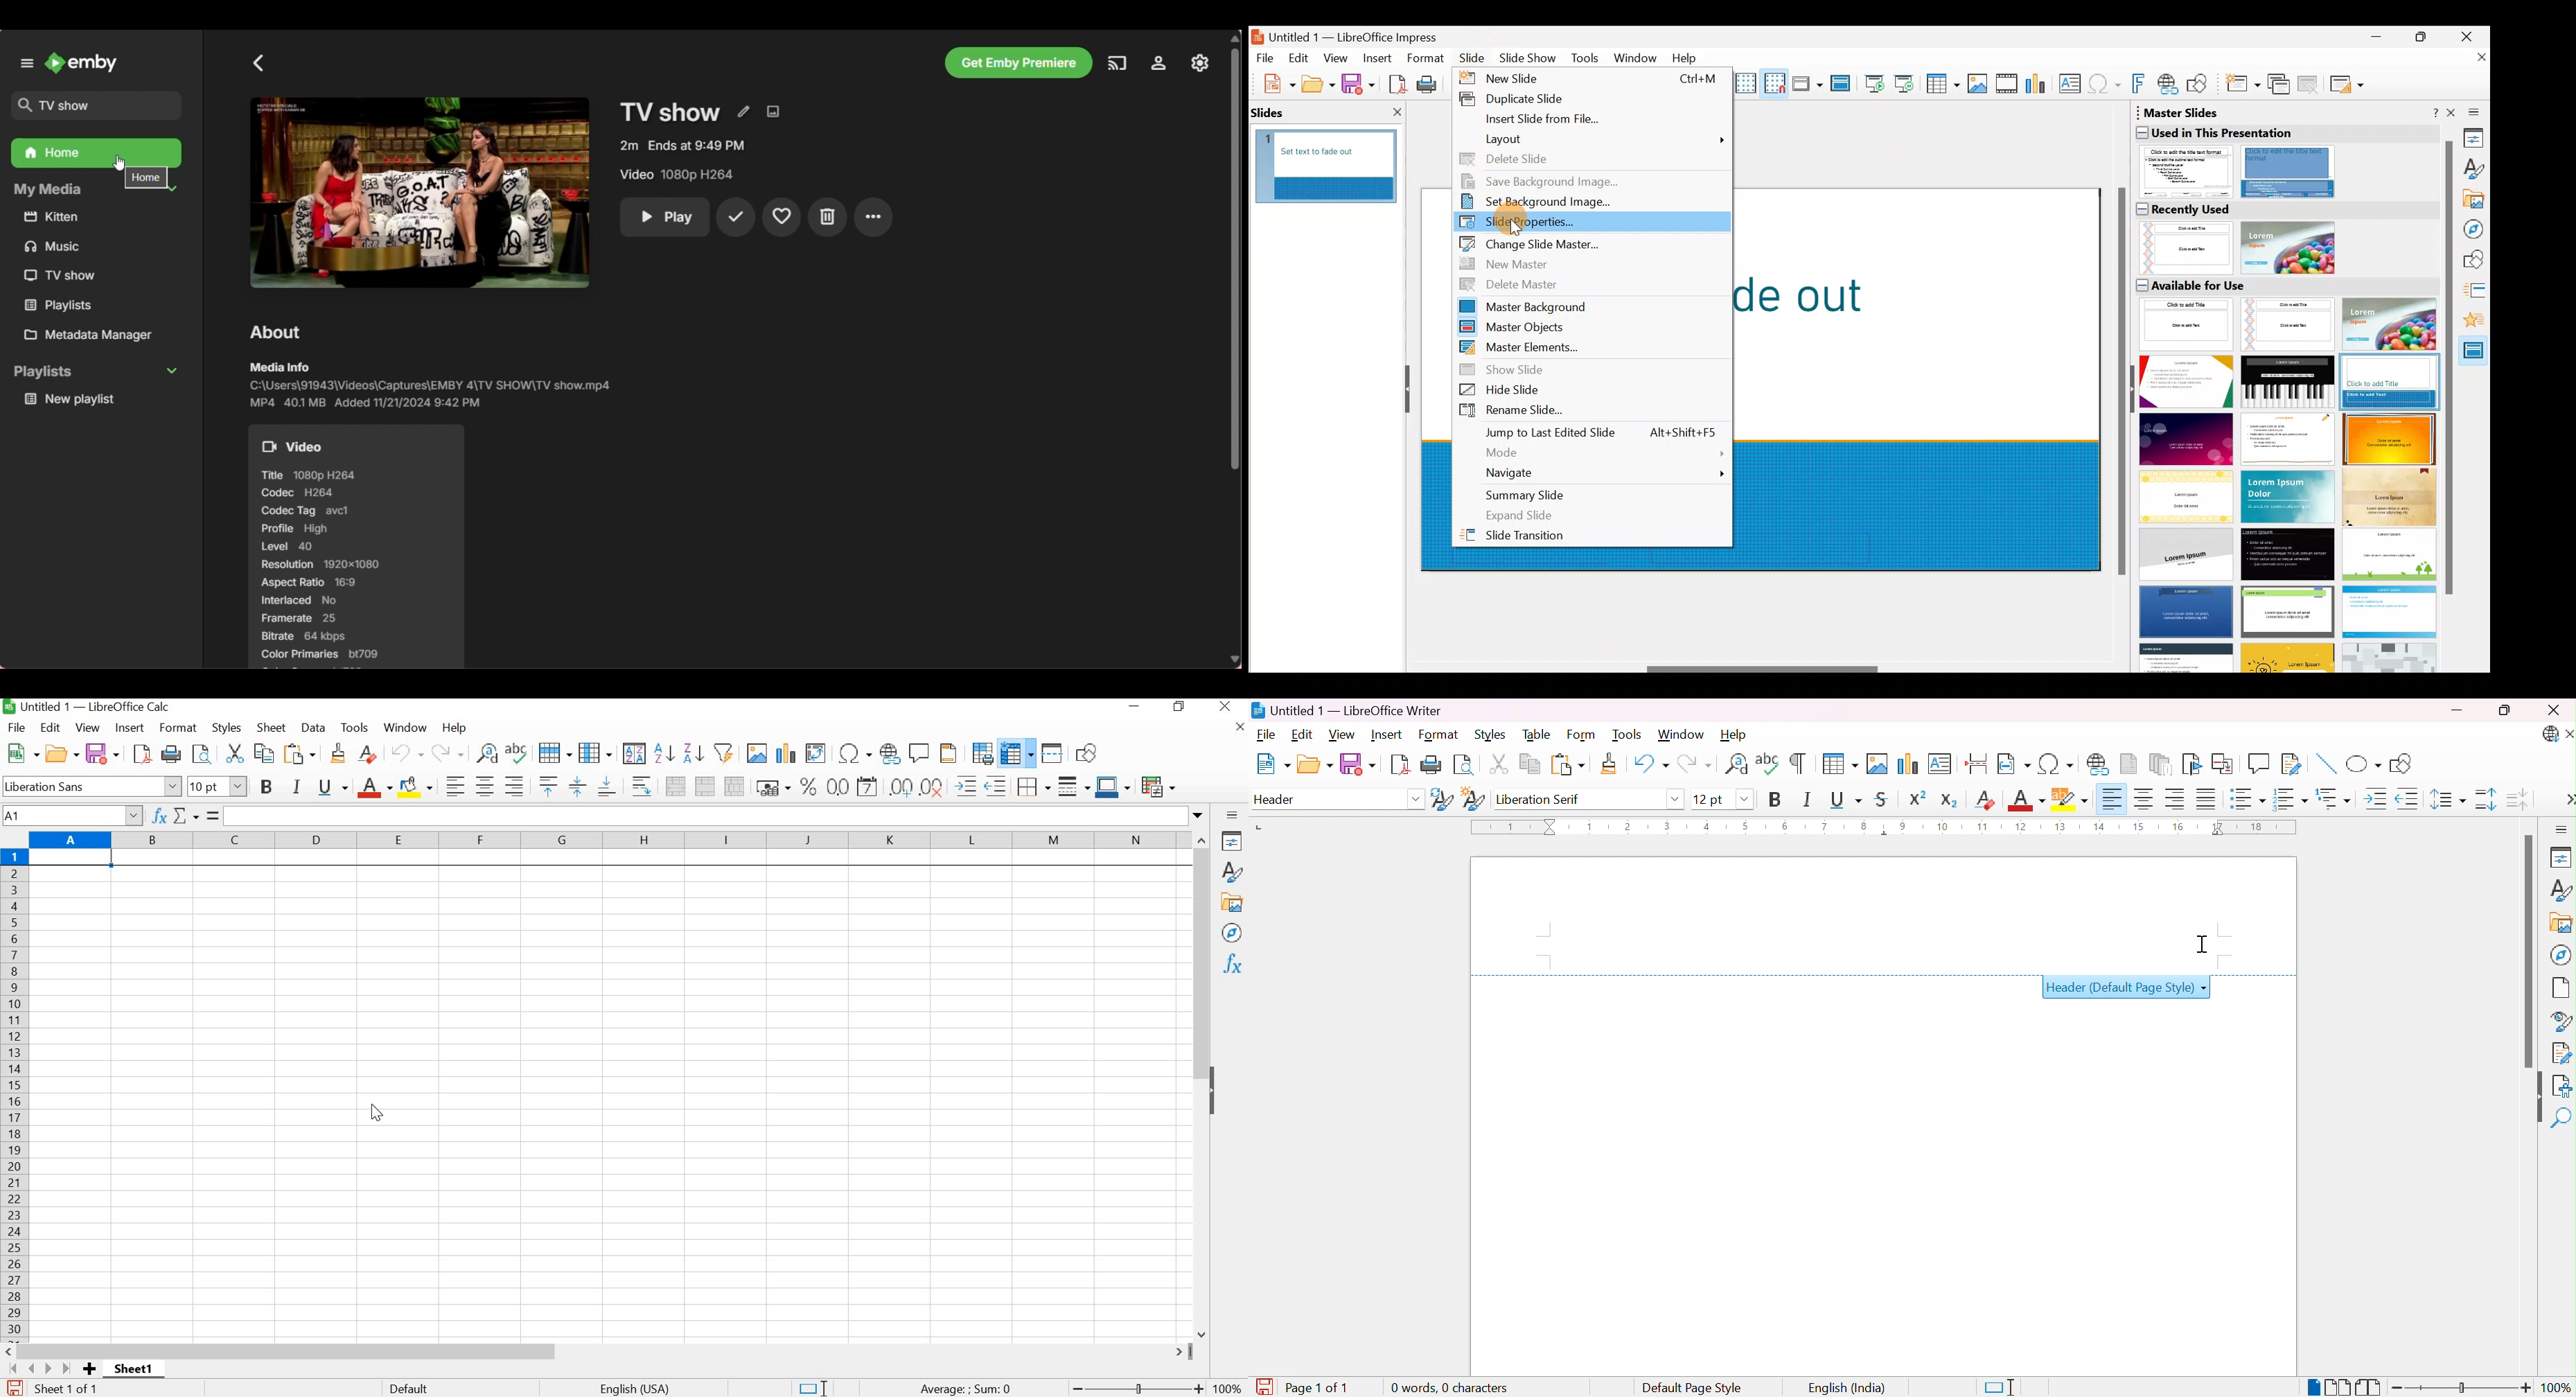 This screenshot has width=2576, height=1400. Describe the element at coordinates (1746, 81) in the screenshot. I see `Display grid` at that location.